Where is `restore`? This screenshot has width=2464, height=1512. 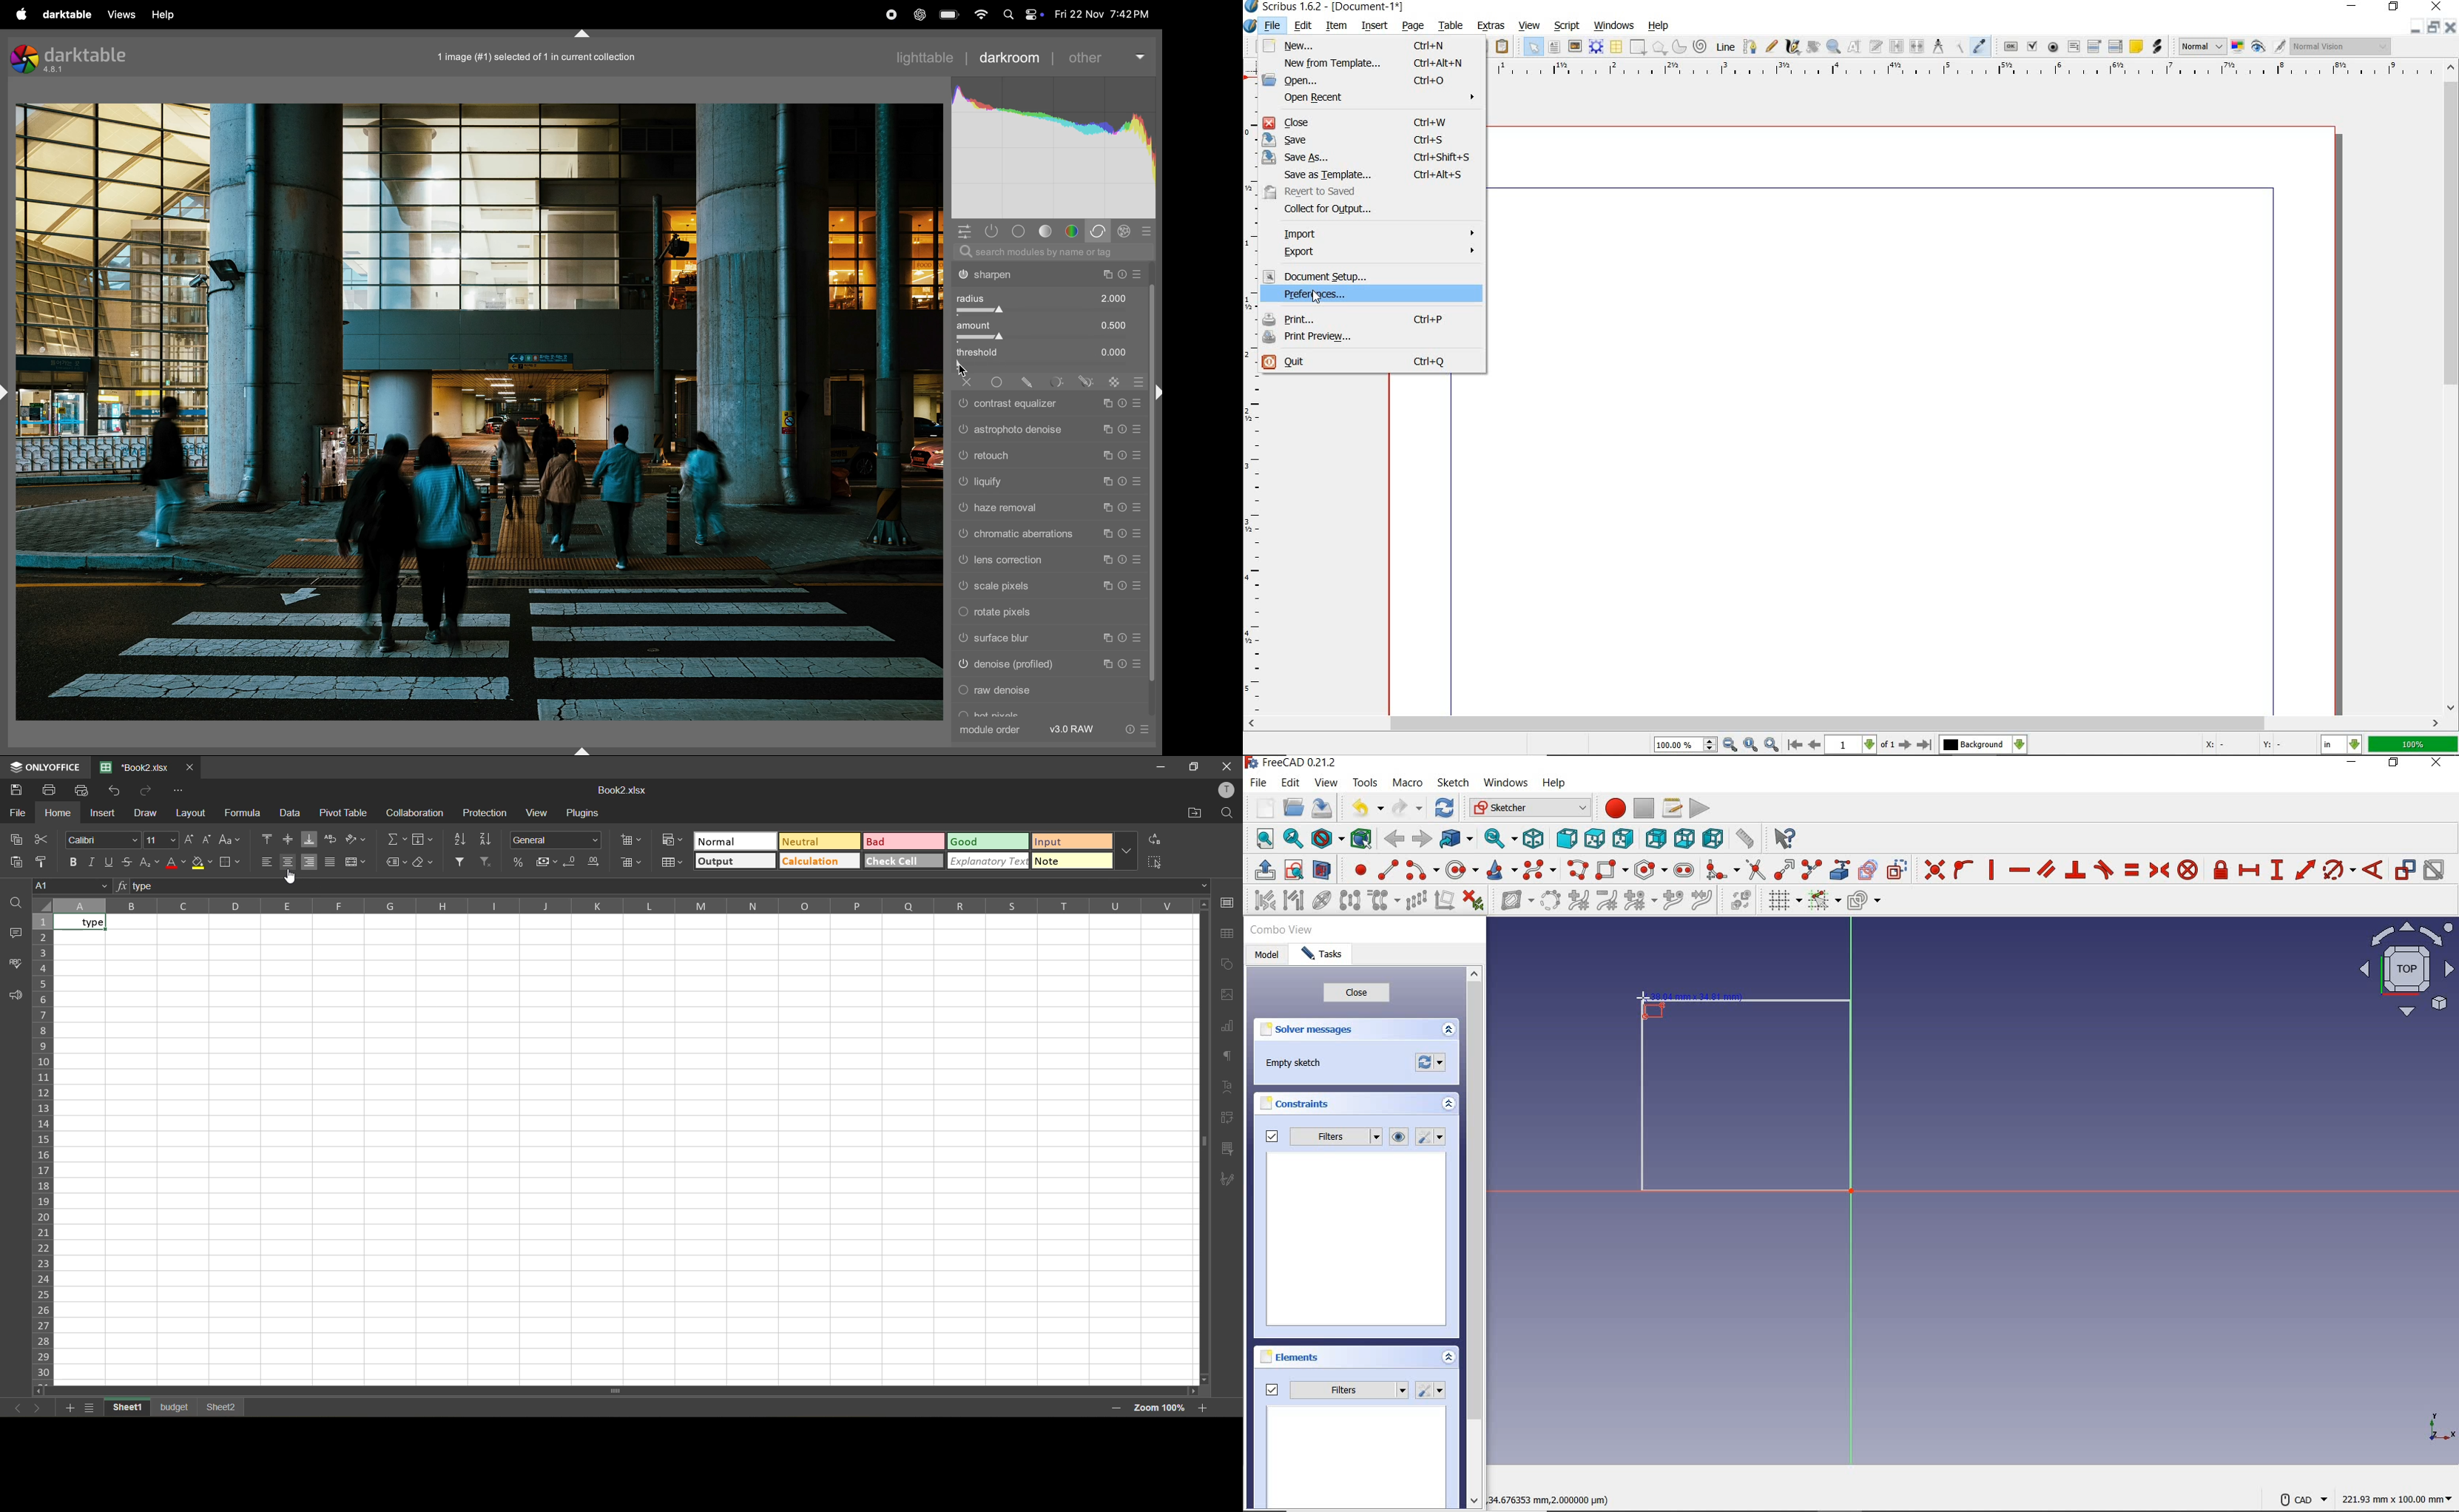 restore is located at coordinates (2415, 28).